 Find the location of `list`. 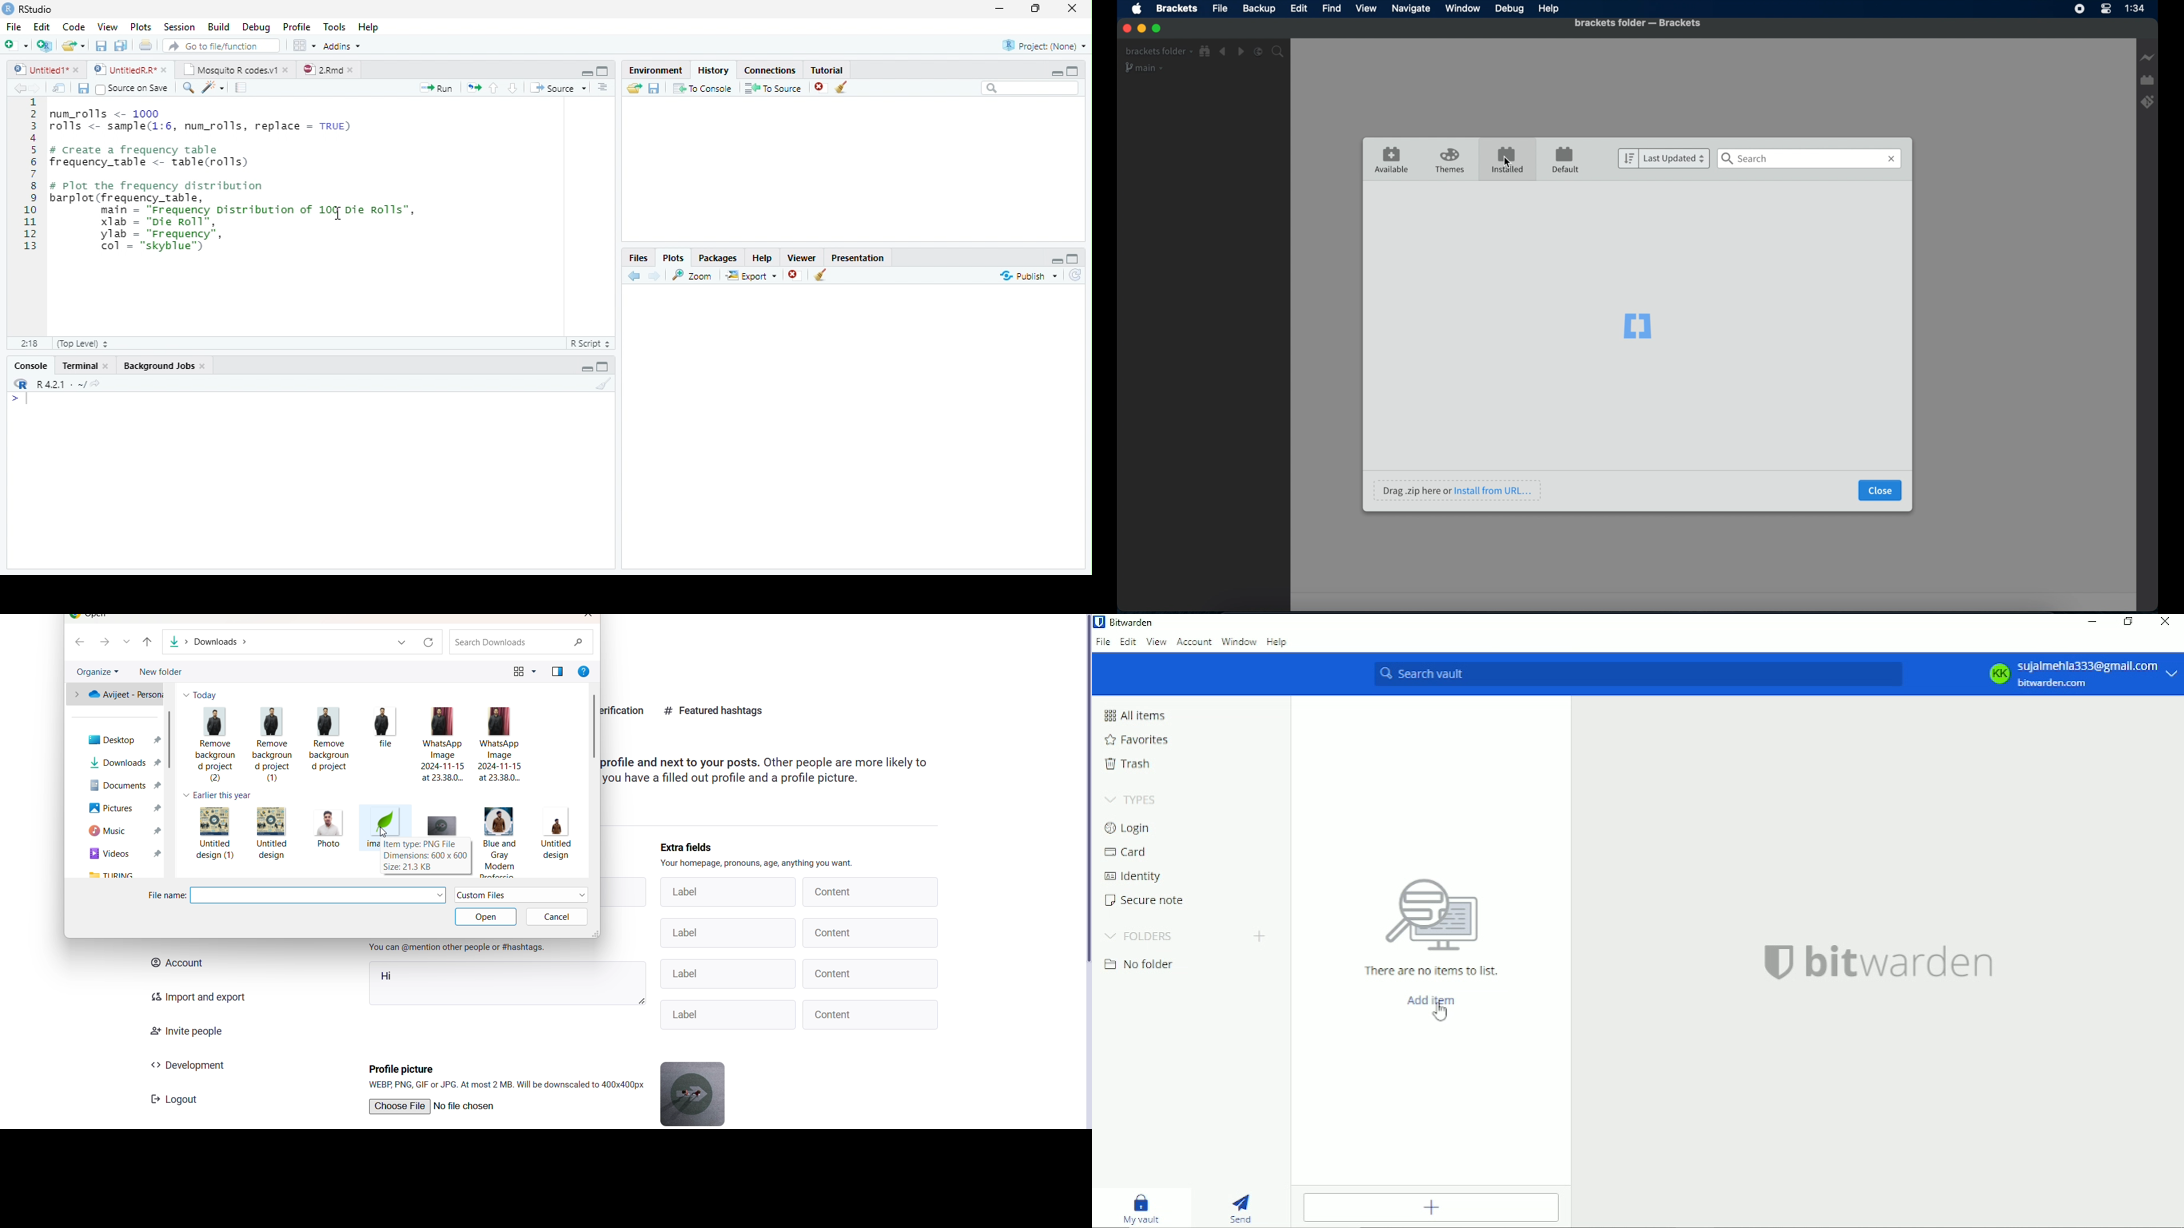

list is located at coordinates (129, 642).